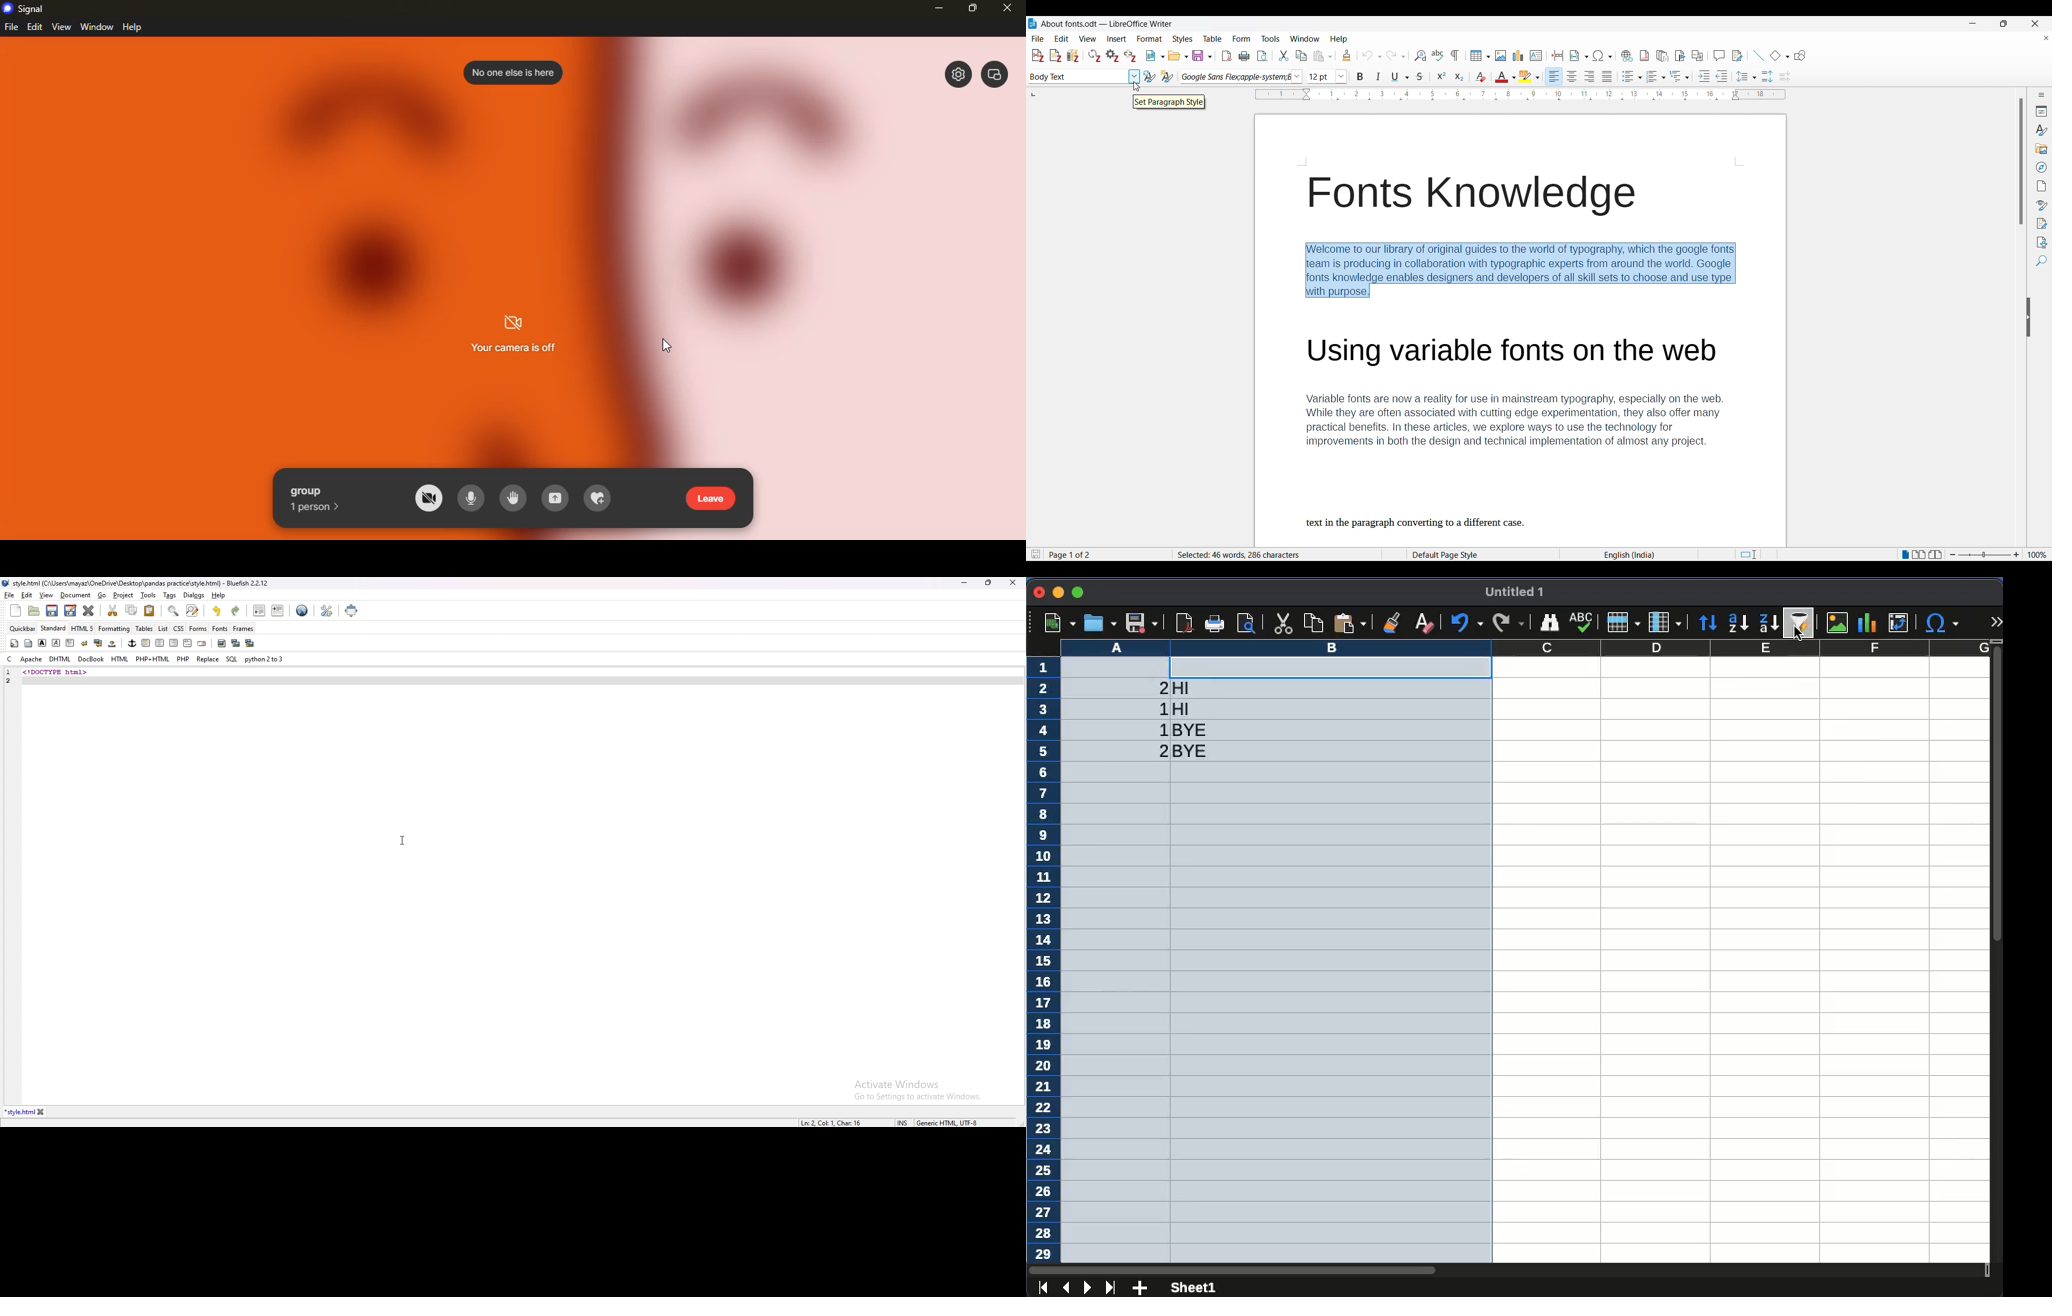  I want to click on Insert line, so click(1759, 56).